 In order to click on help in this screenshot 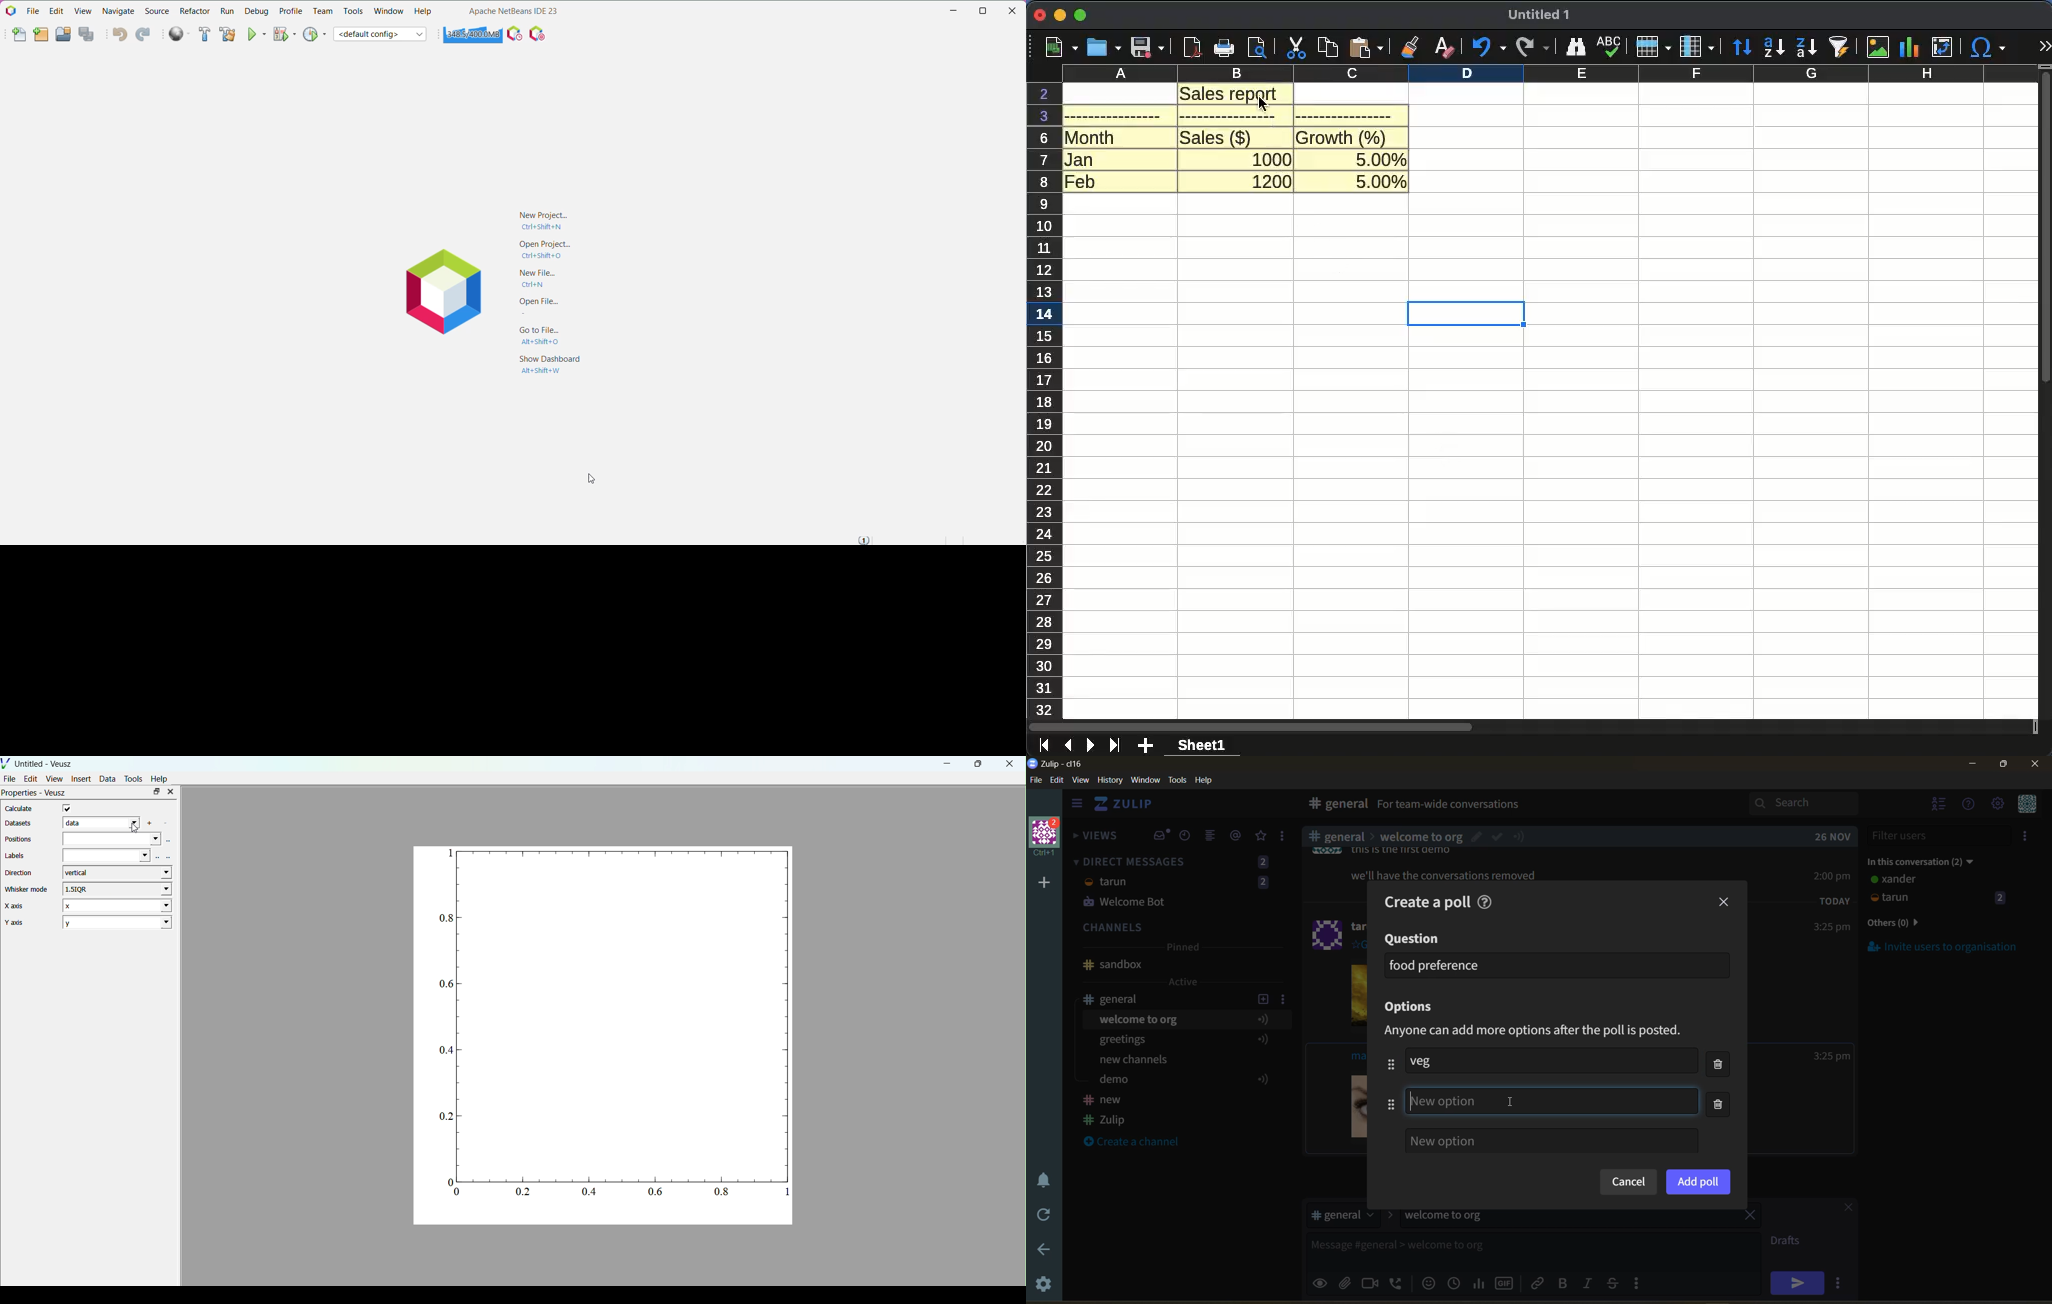, I will do `click(1488, 900)`.